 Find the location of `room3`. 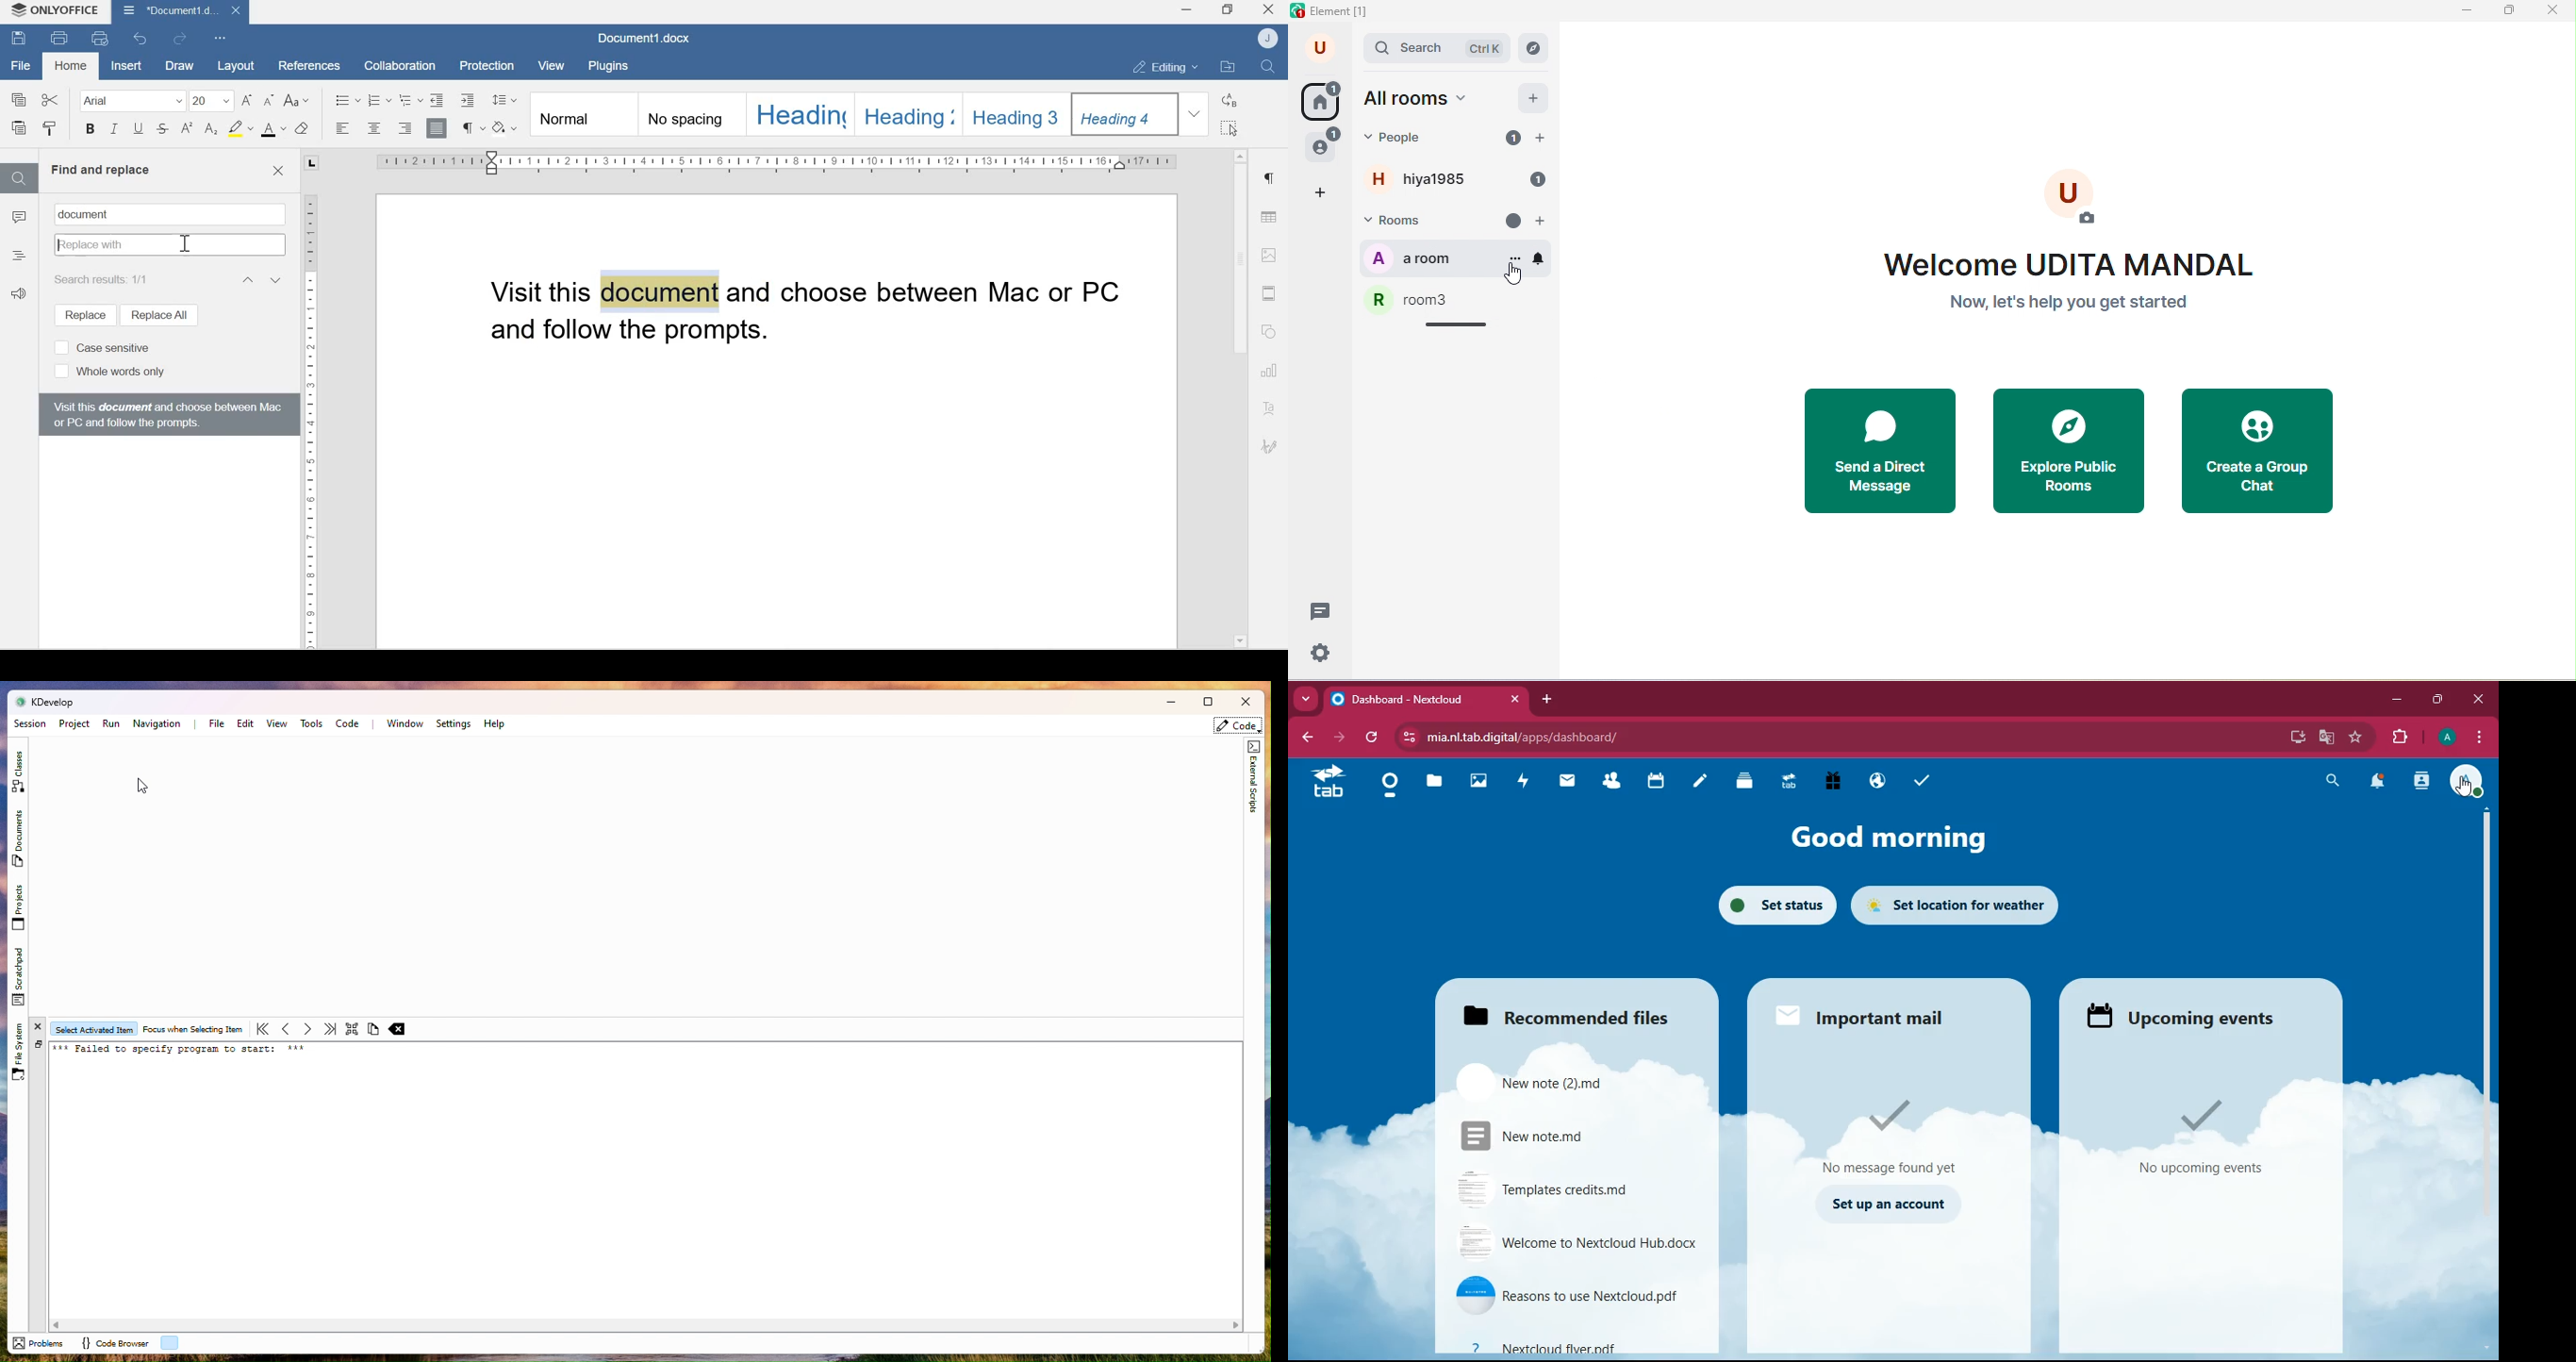

room3 is located at coordinates (1460, 300).